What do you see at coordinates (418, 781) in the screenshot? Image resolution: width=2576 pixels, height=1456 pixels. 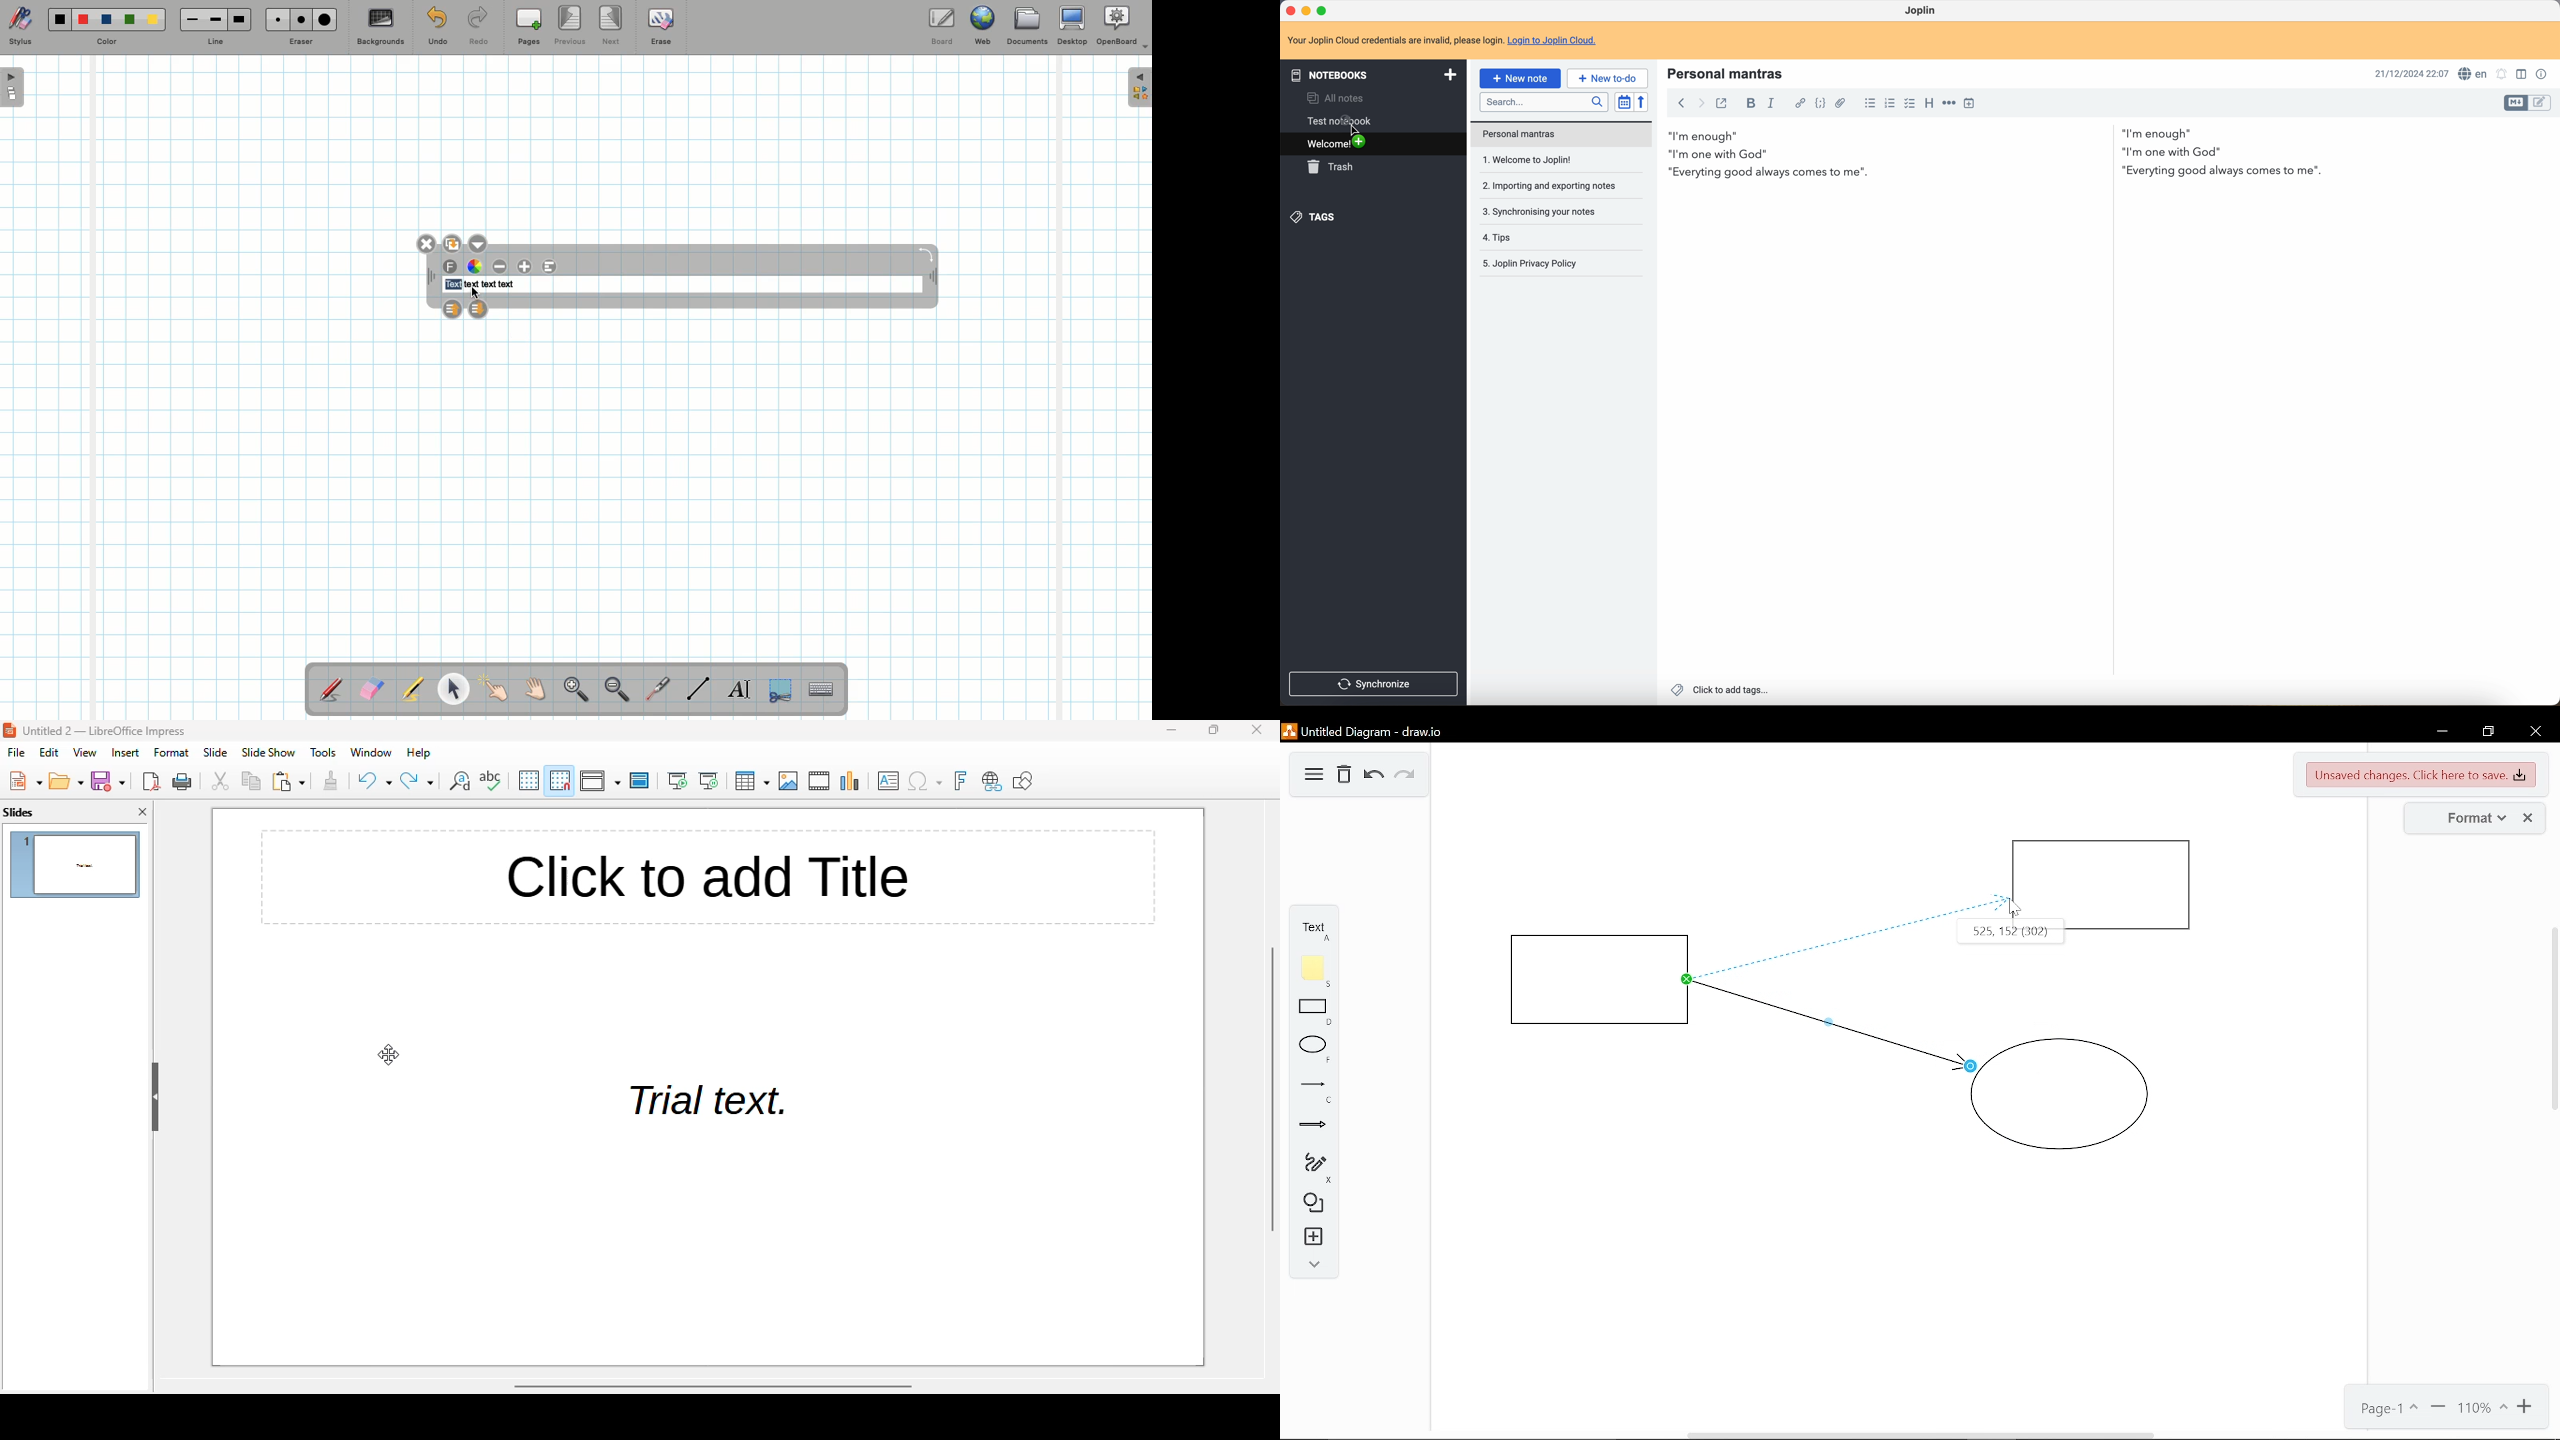 I see `redo` at bounding box center [418, 781].